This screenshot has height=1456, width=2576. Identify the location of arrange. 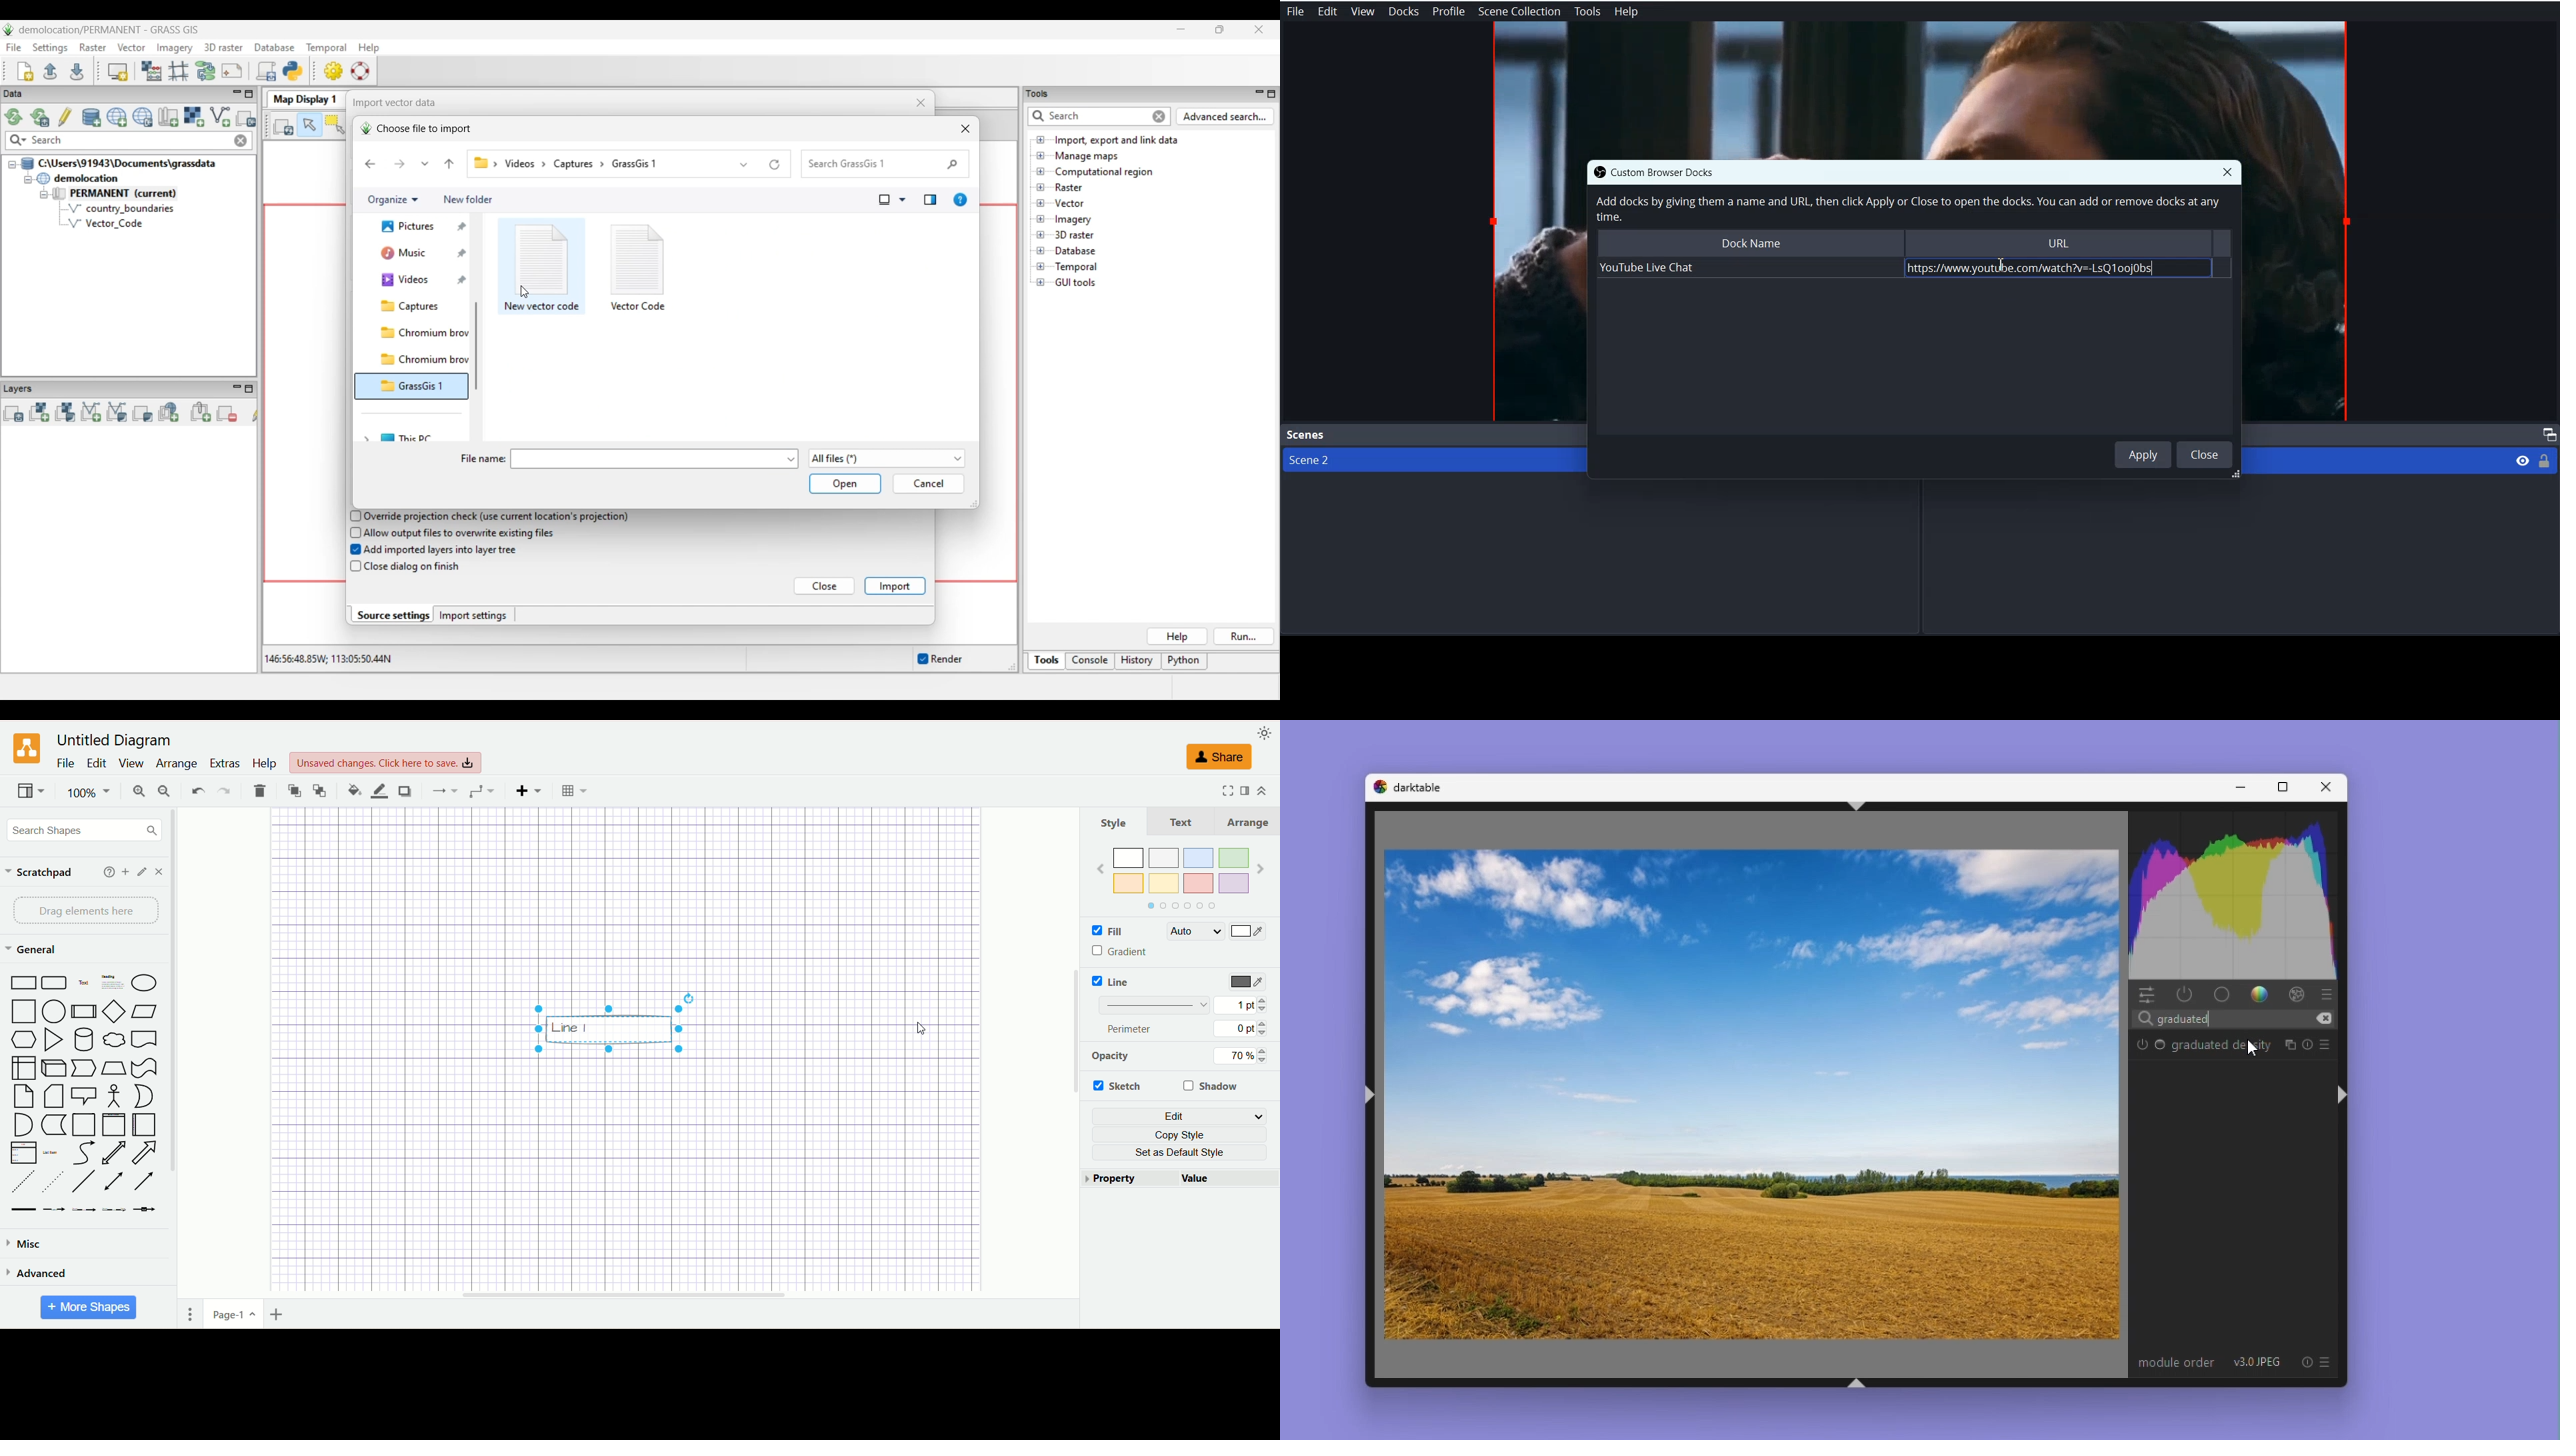
(177, 764).